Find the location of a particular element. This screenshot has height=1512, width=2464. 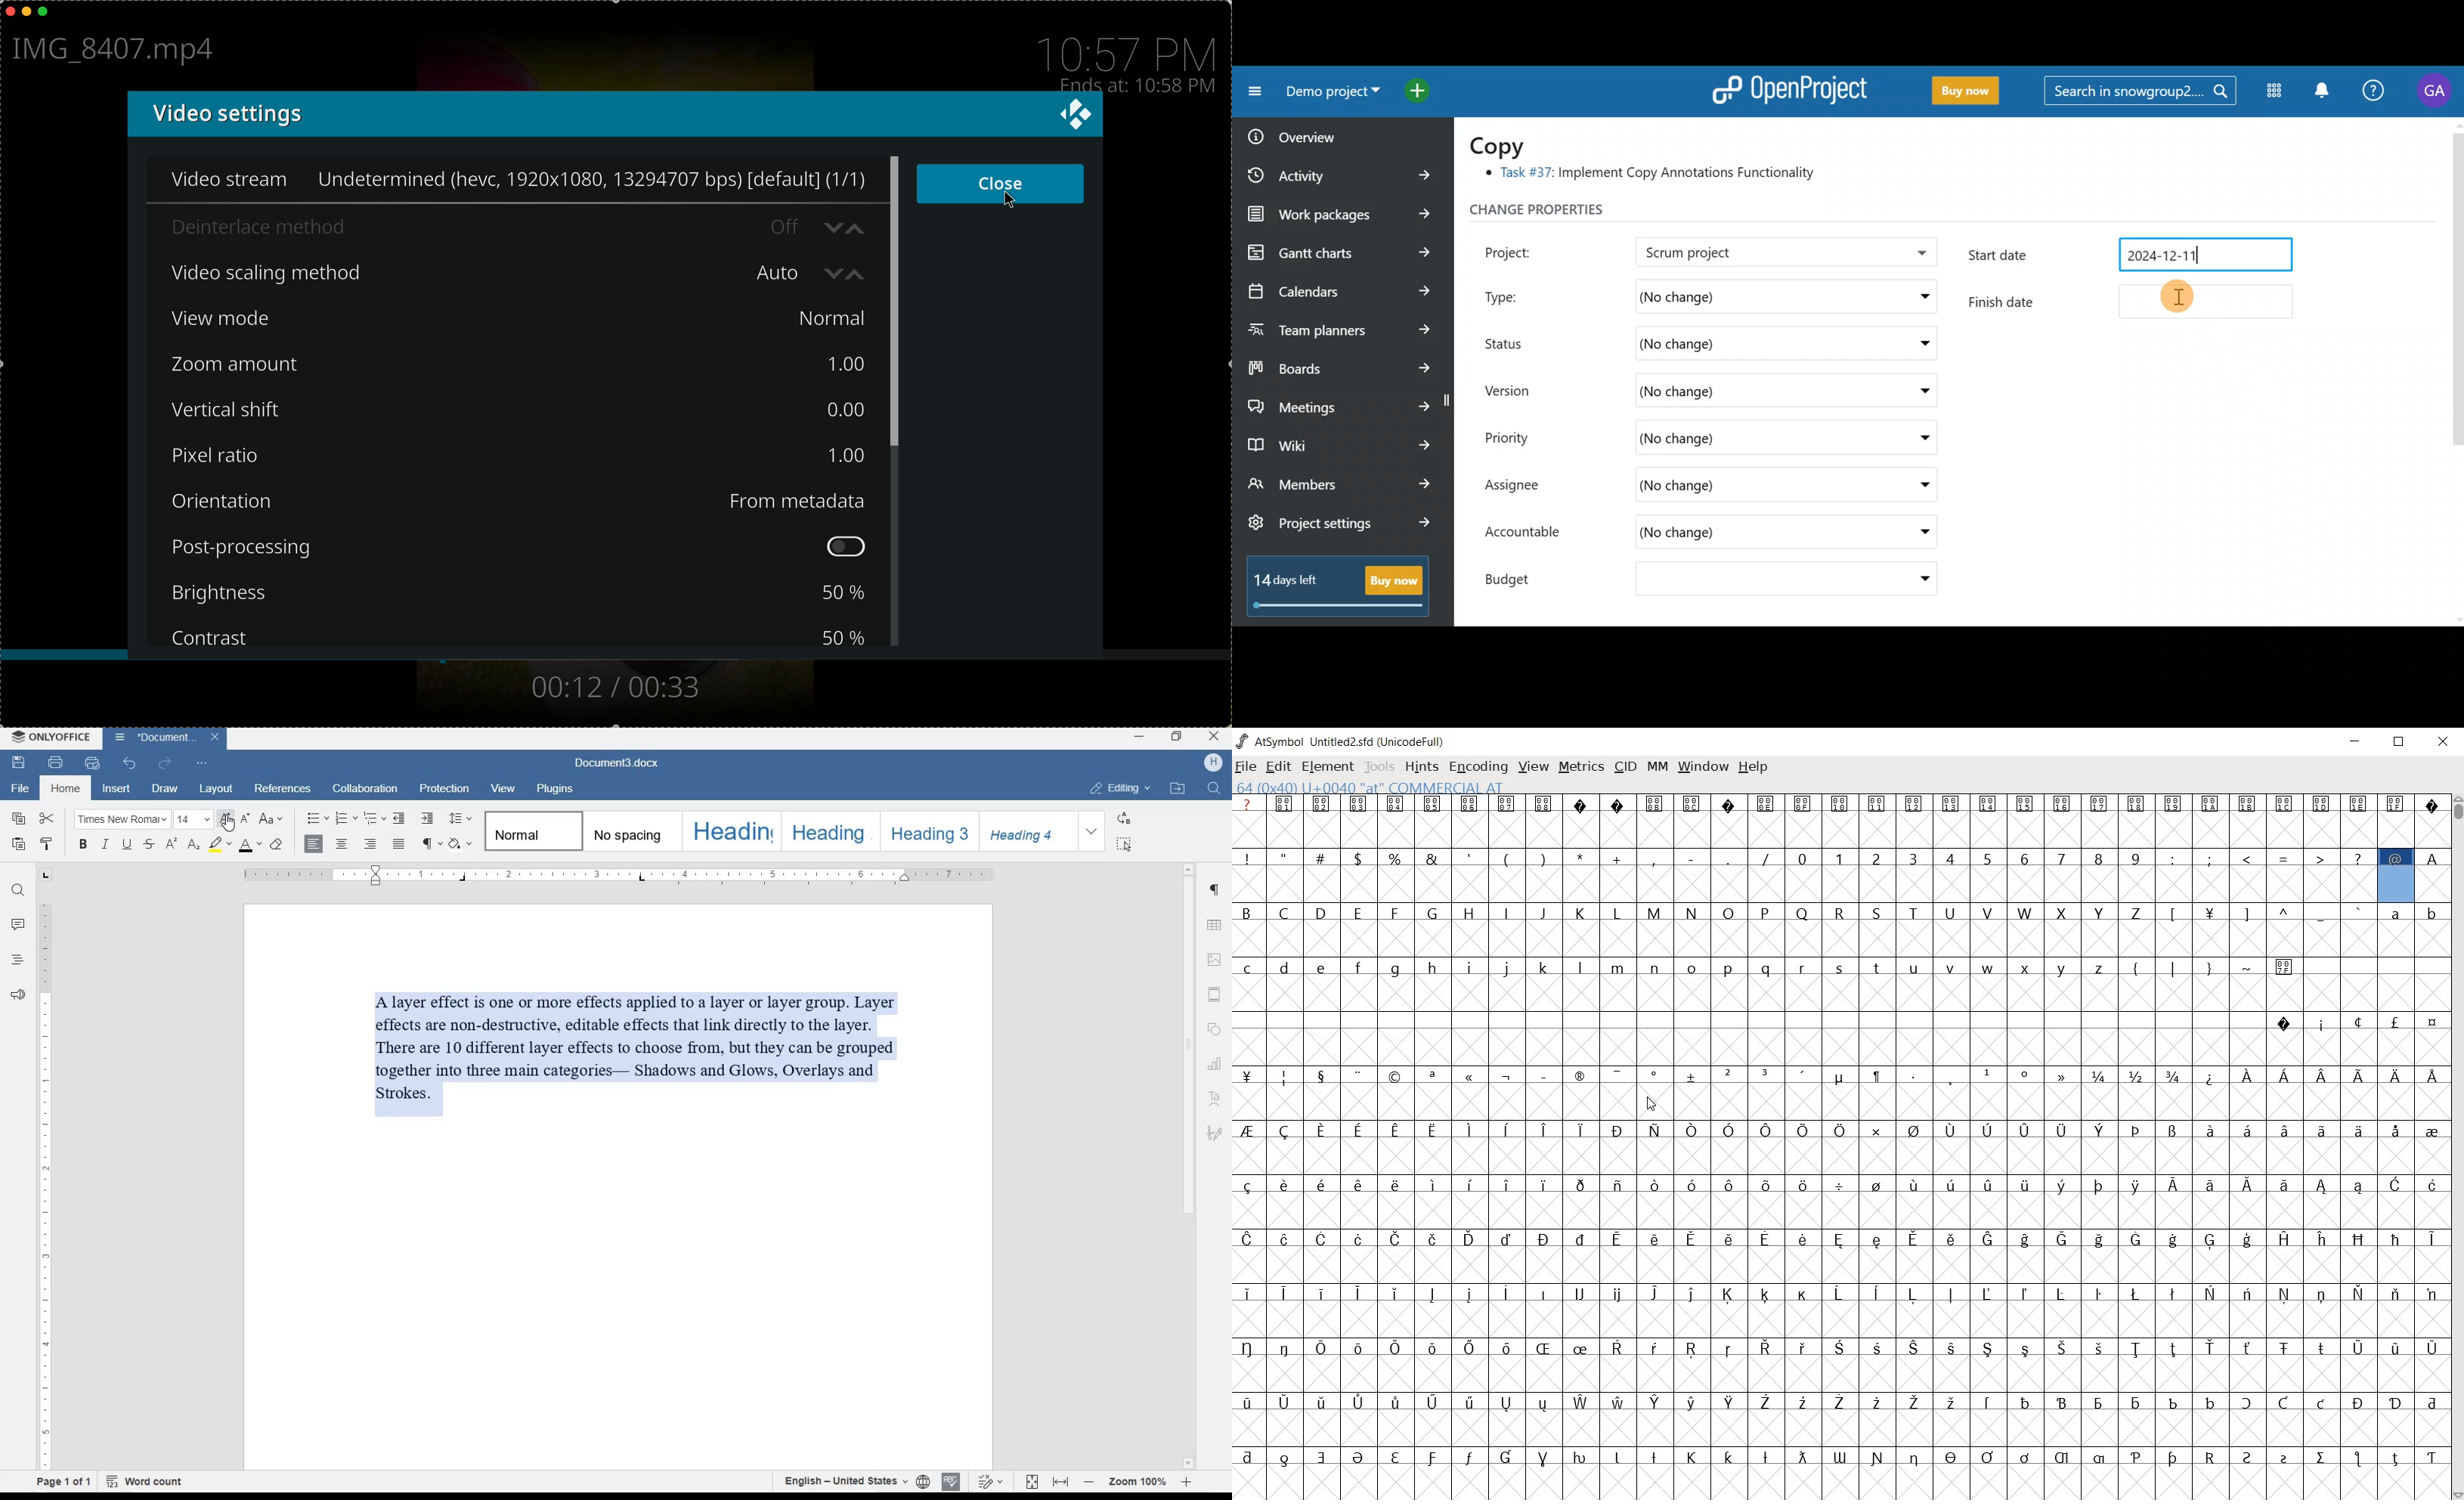

save is located at coordinates (17, 763).